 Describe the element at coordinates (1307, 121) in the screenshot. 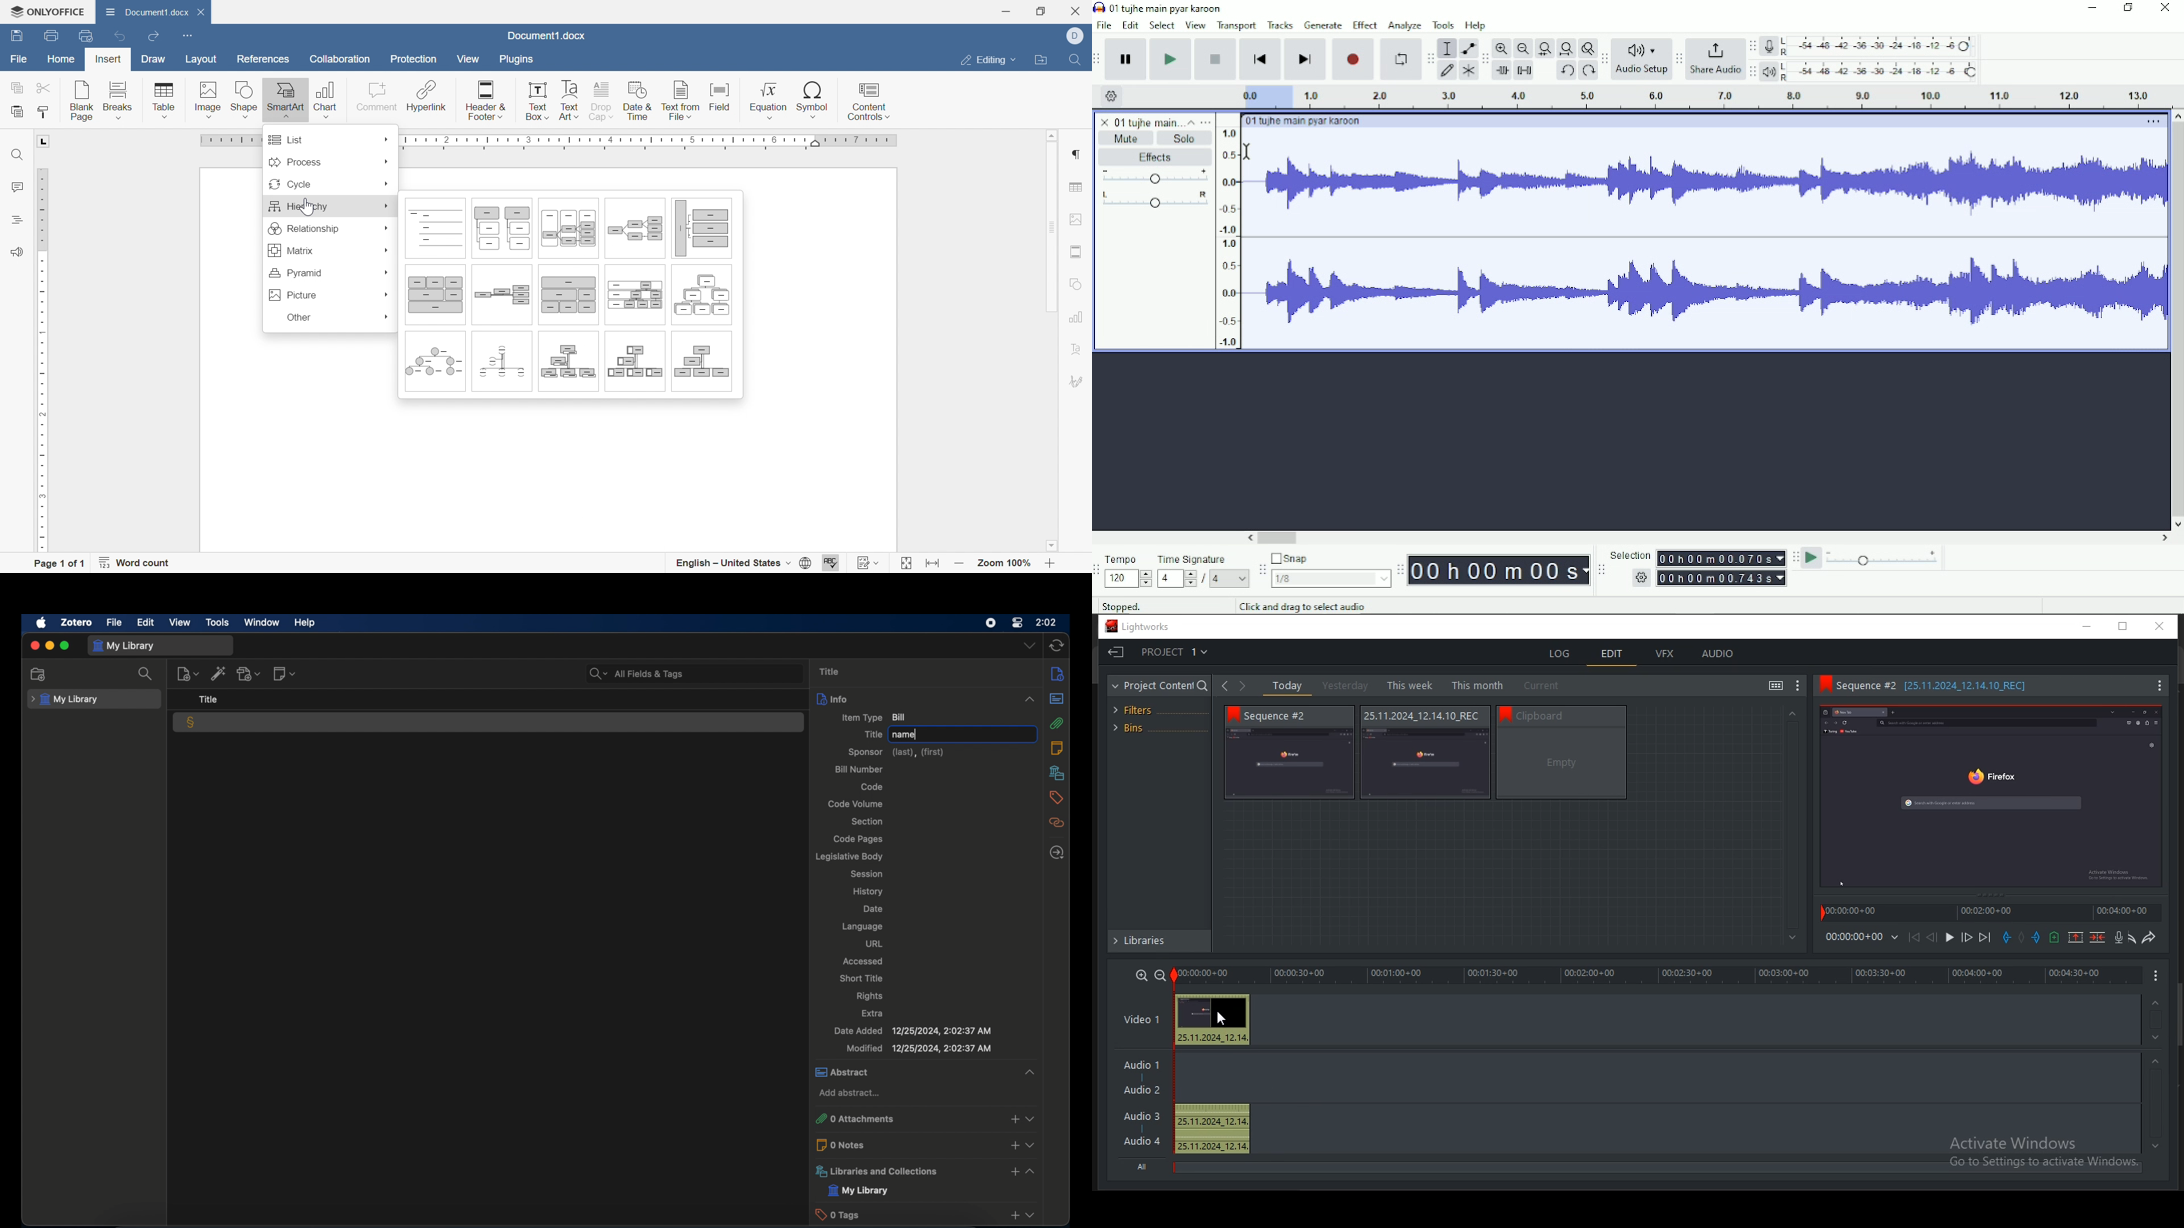

I see `01 tujhe main pyar karoon` at that location.